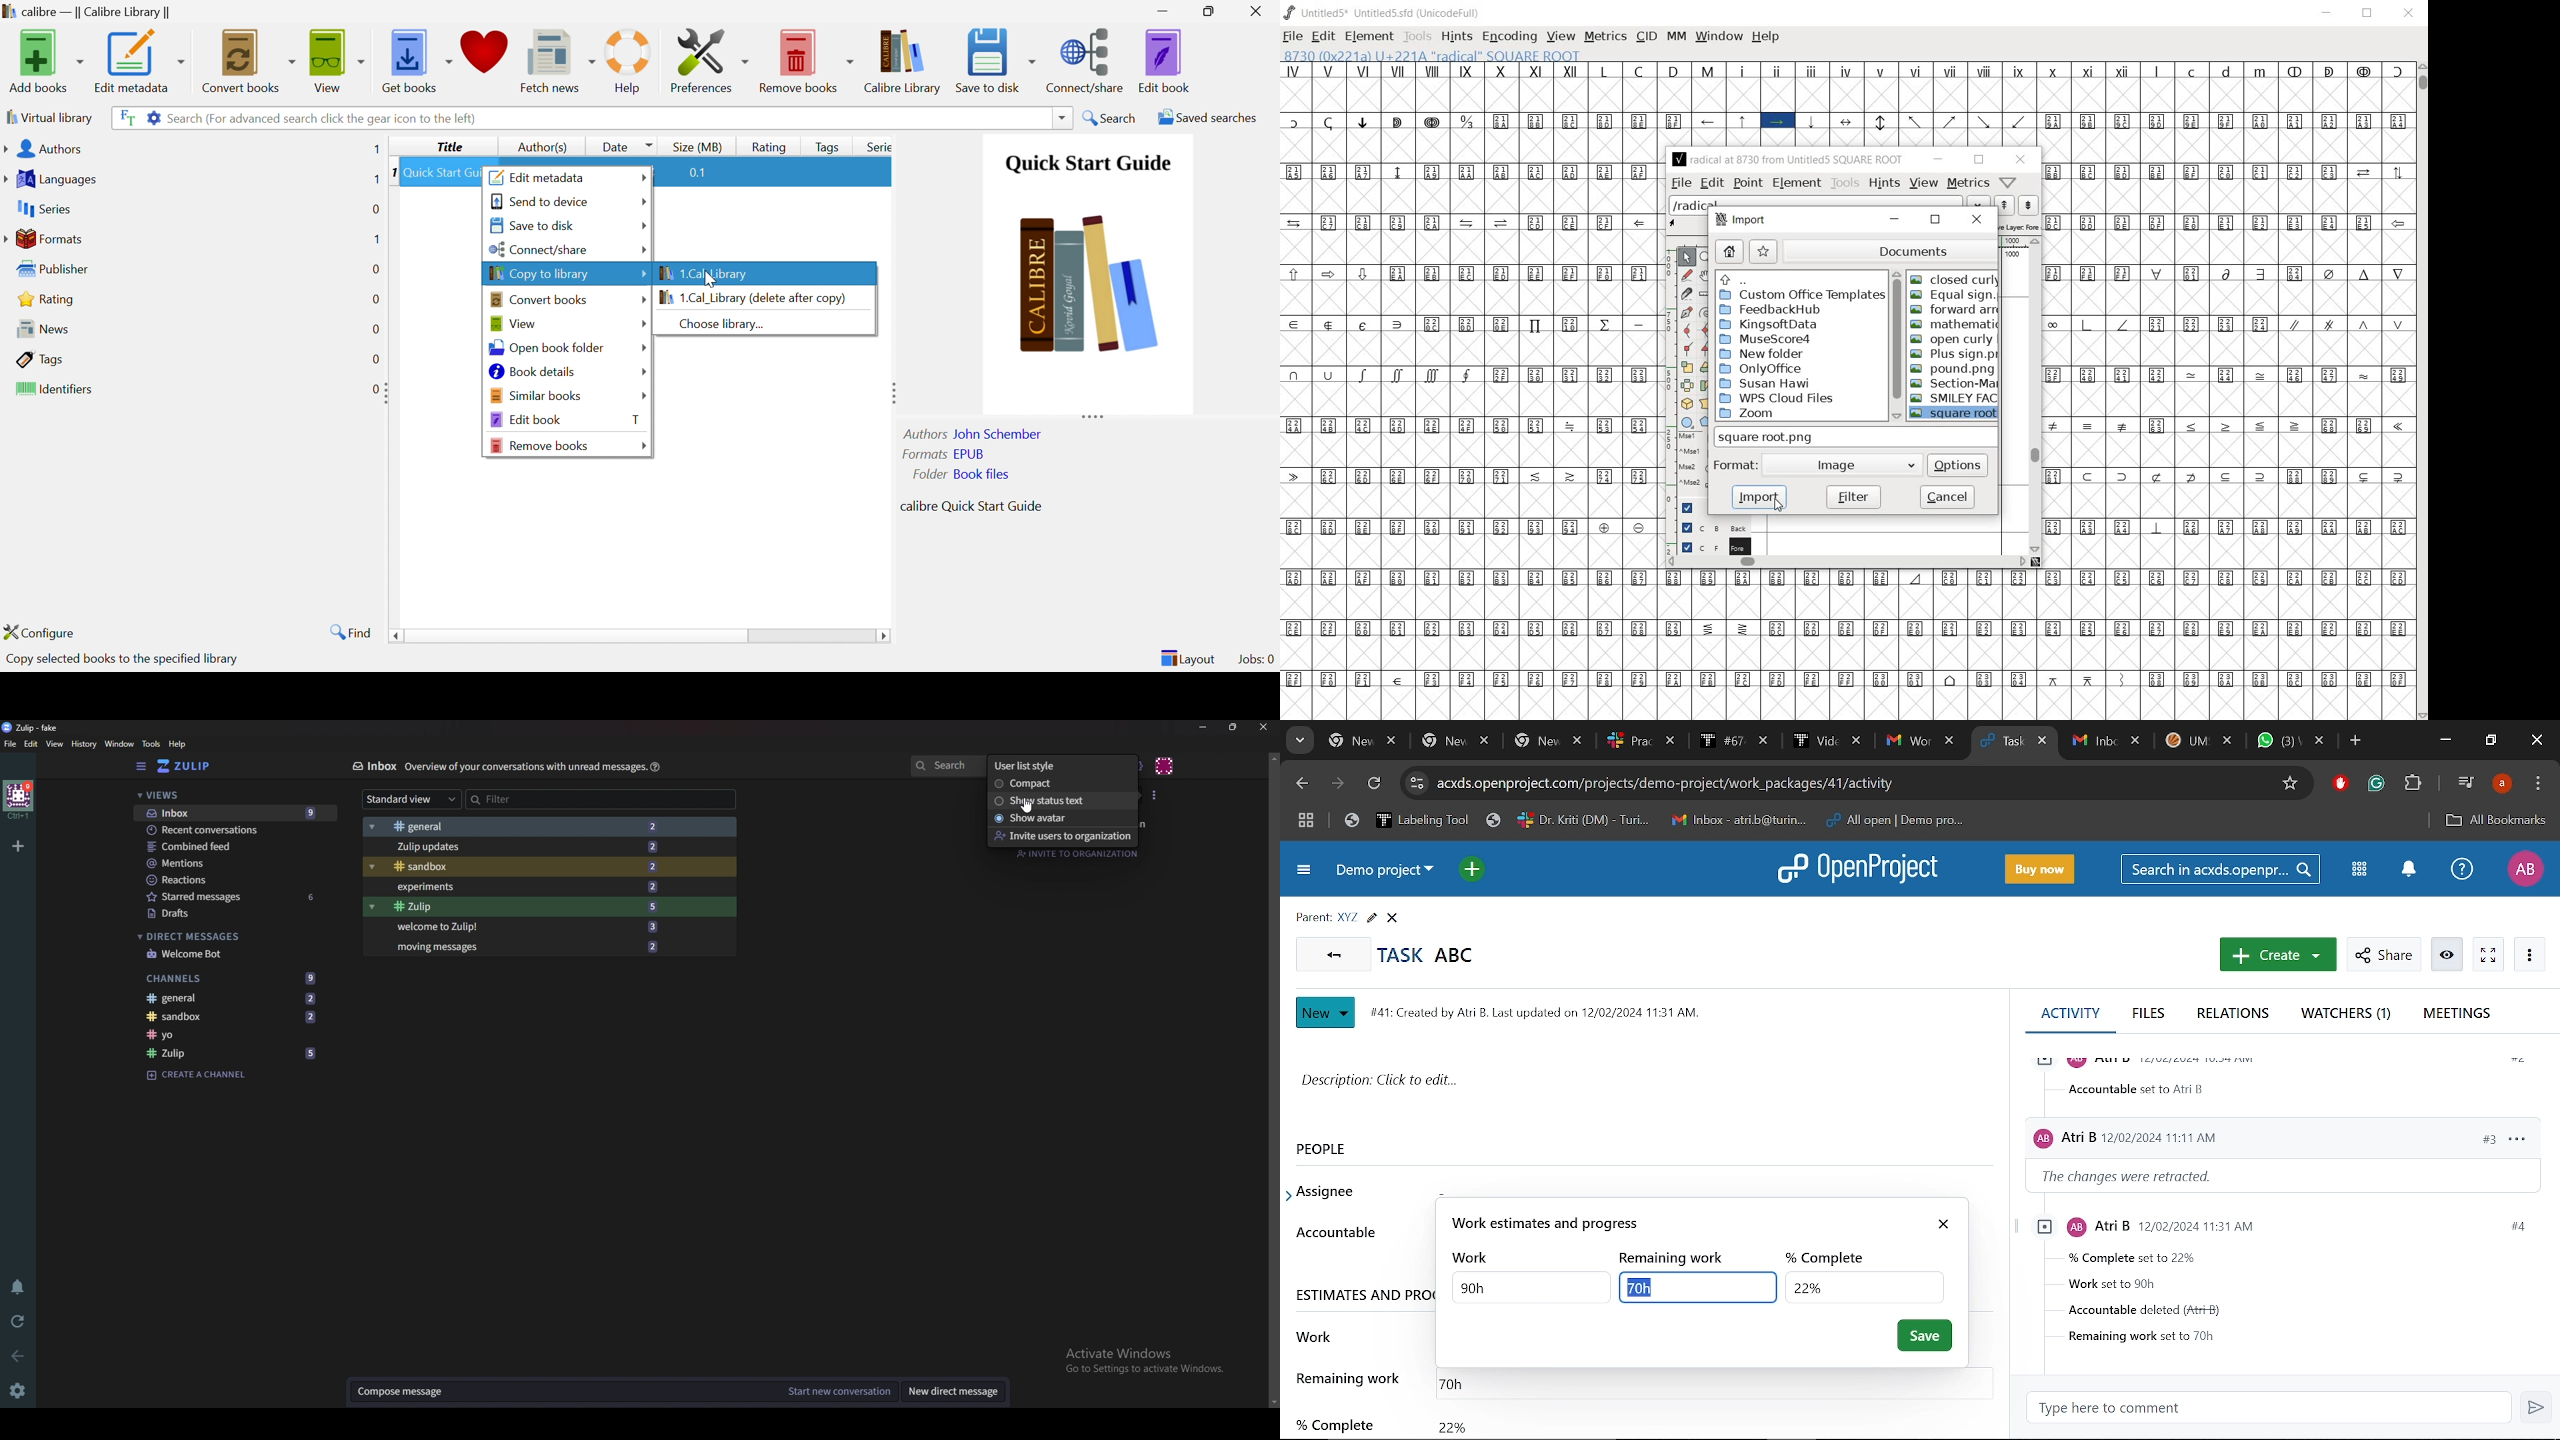  I want to click on Hide sidebar, so click(139, 767).